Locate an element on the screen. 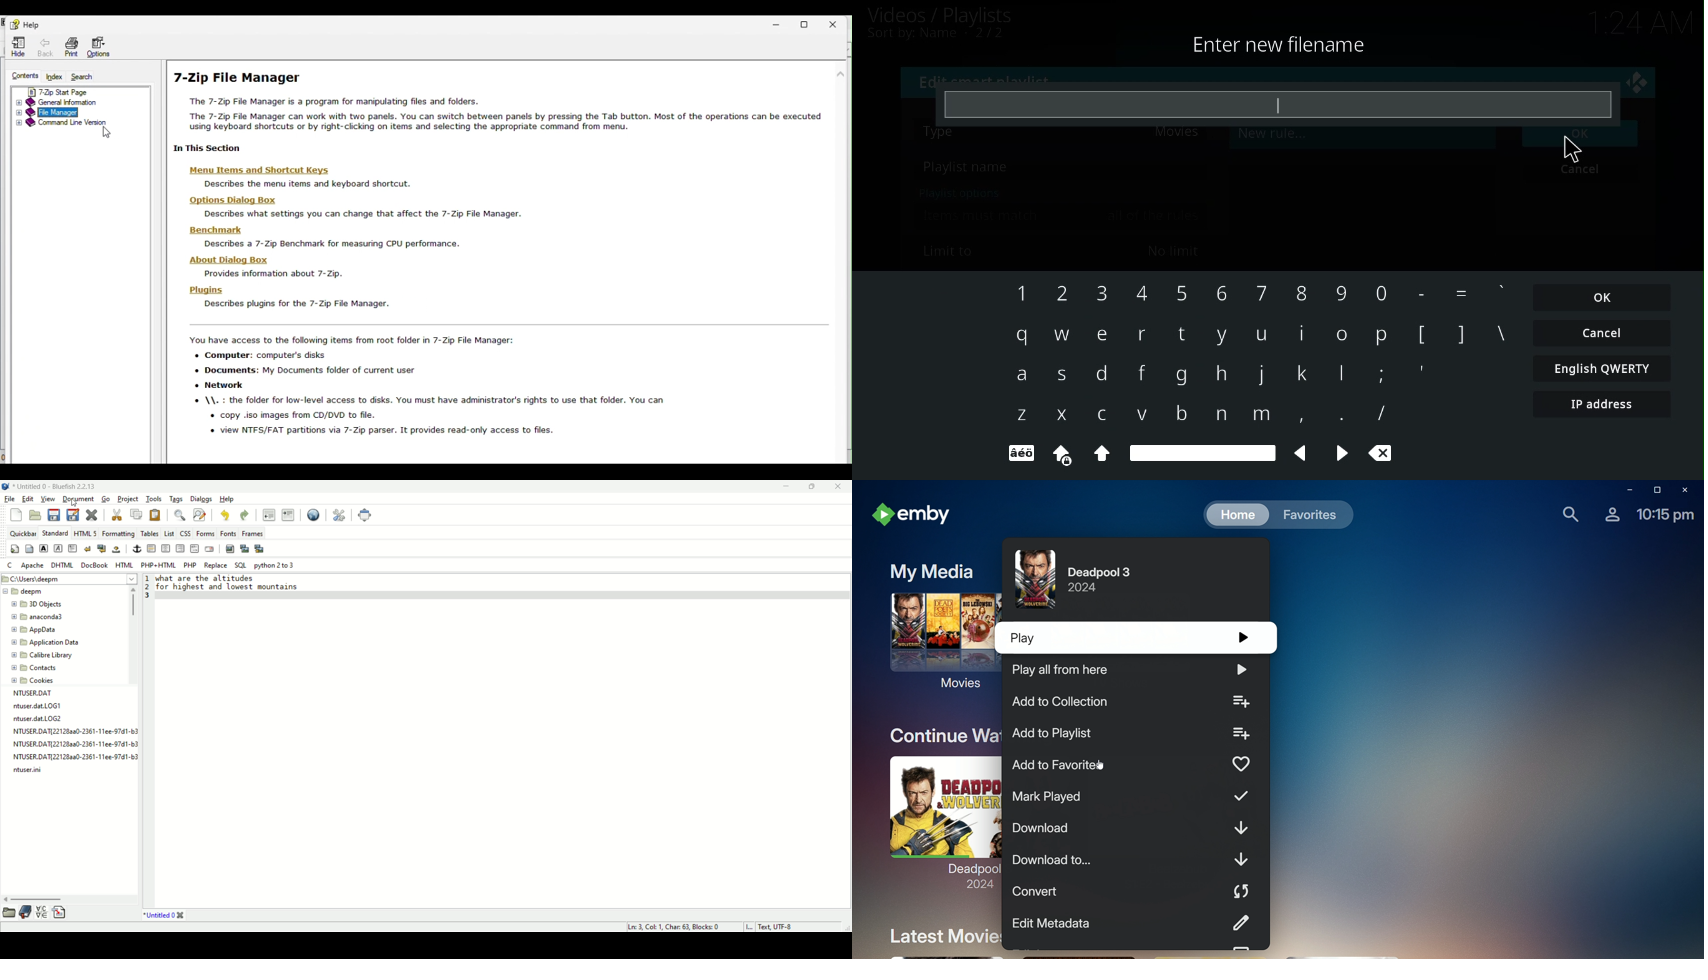  b is located at coordinates (1179, 414).